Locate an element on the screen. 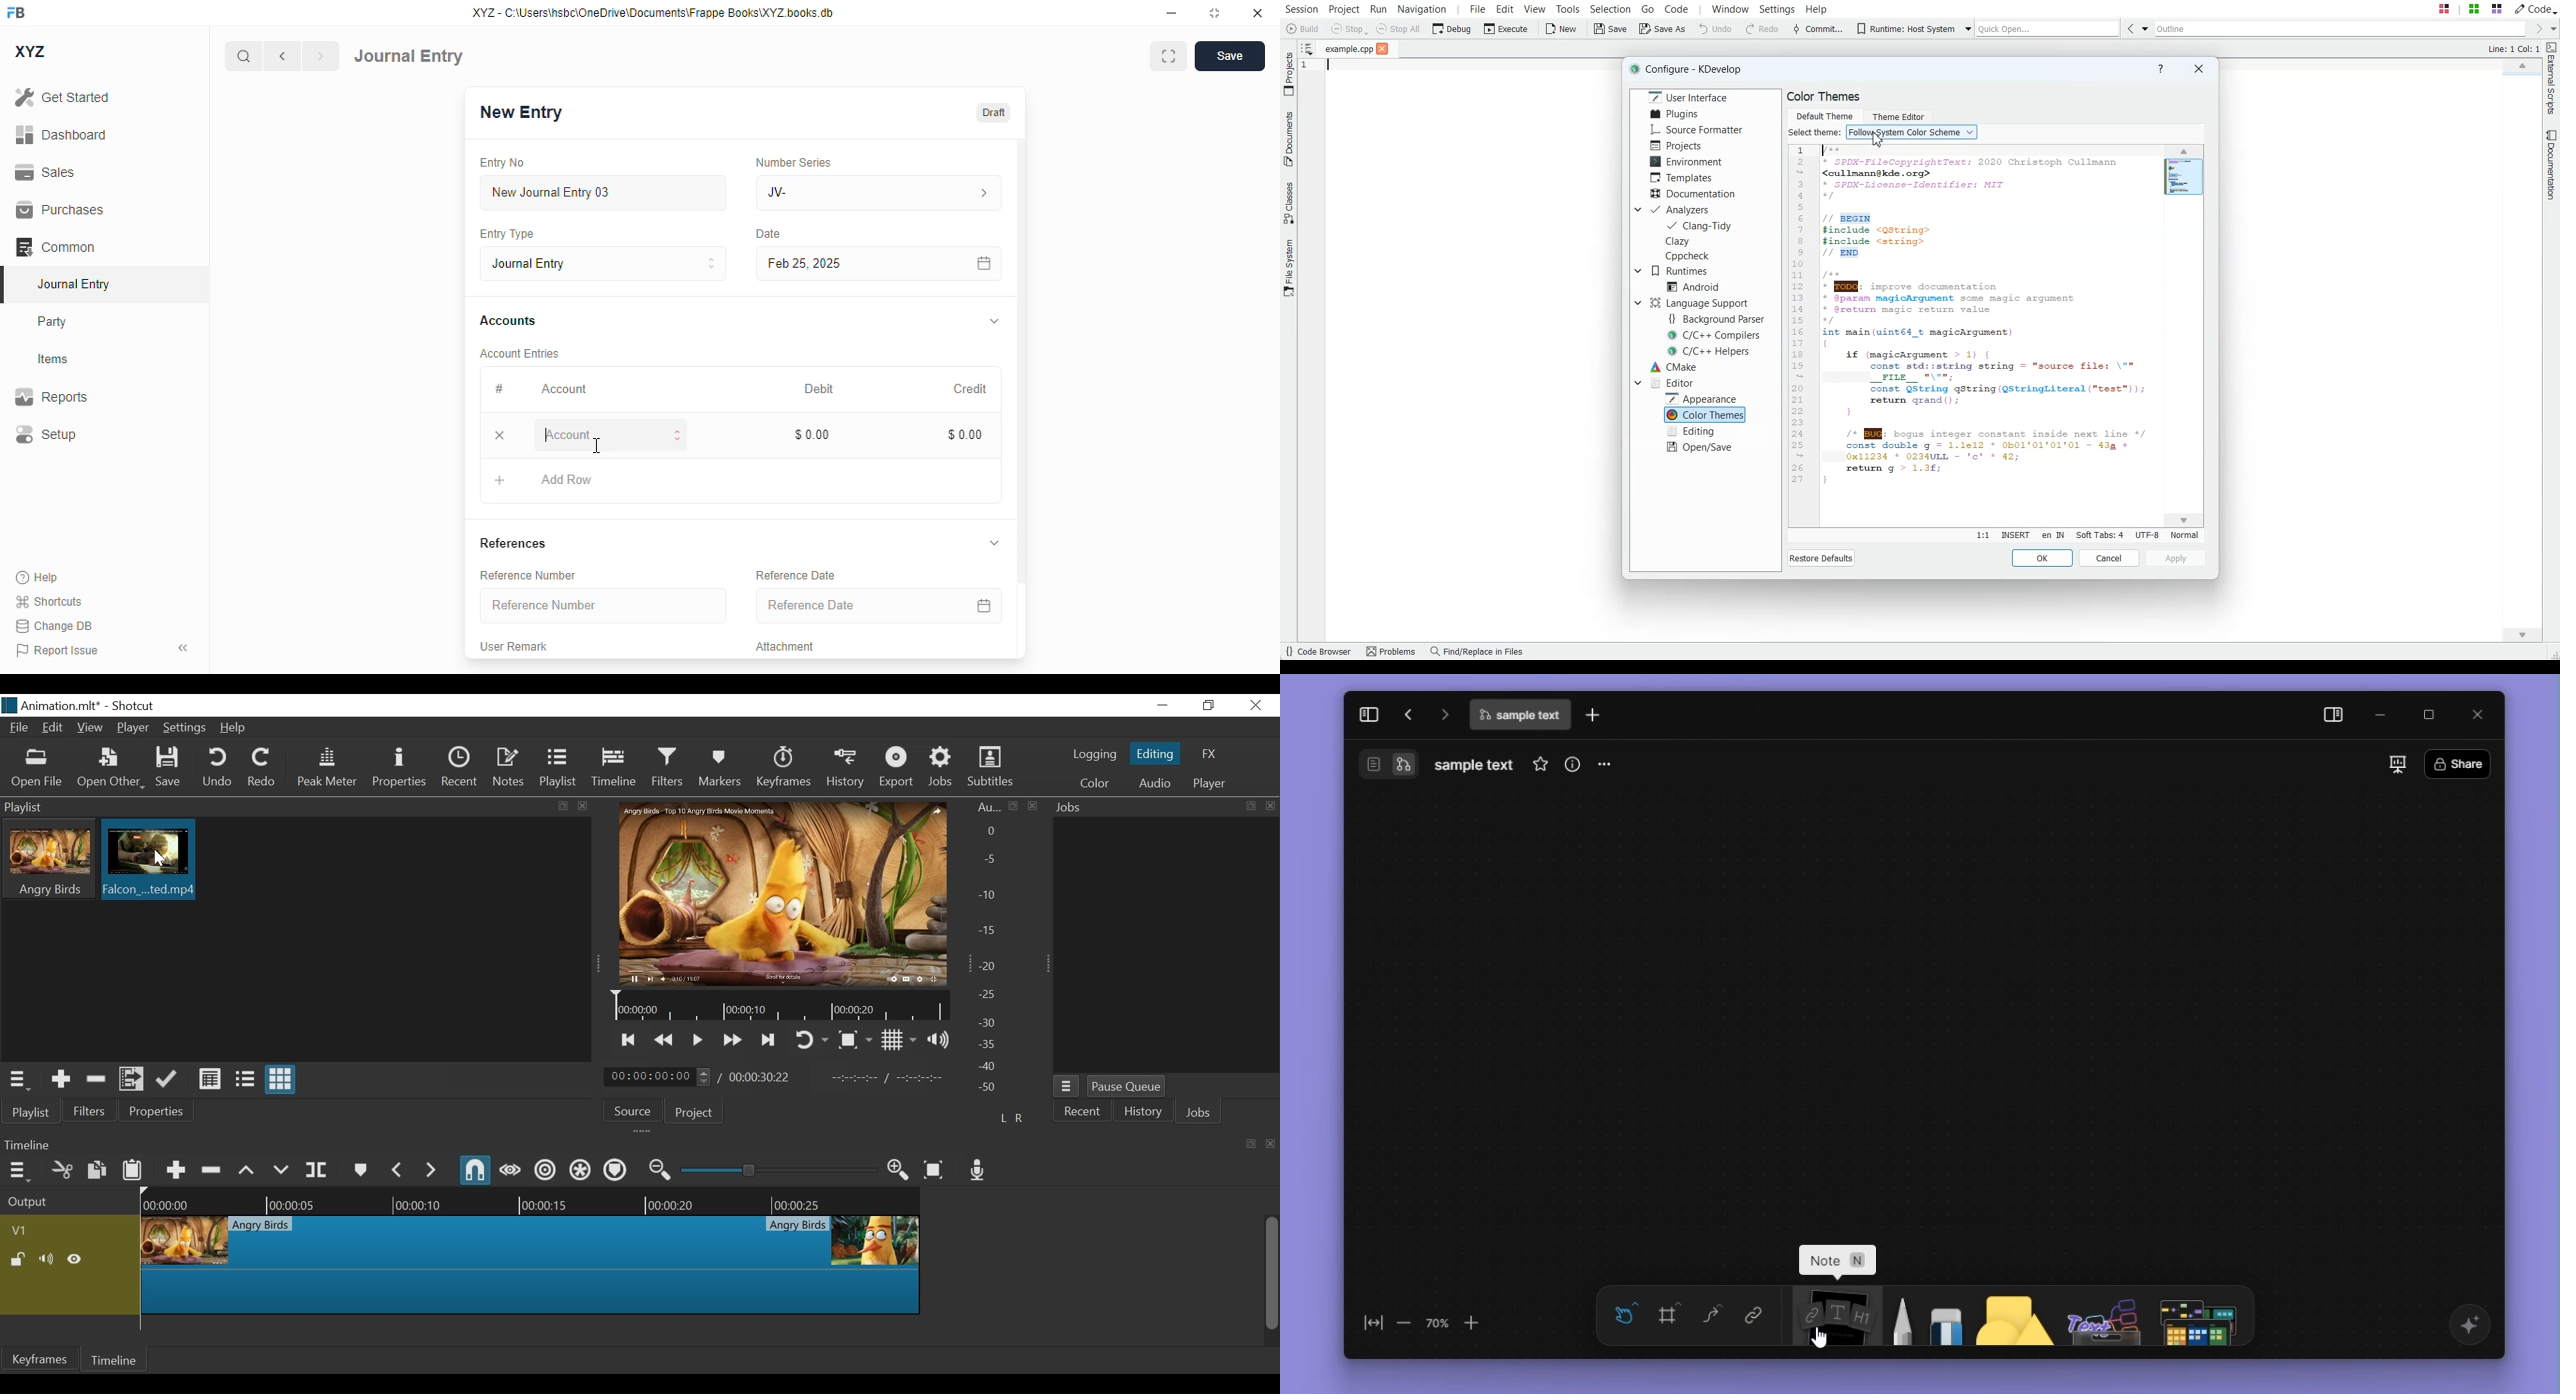 The height and width of the screenshot is (1400, 2576). In point is located at coordinates (889, 1078).